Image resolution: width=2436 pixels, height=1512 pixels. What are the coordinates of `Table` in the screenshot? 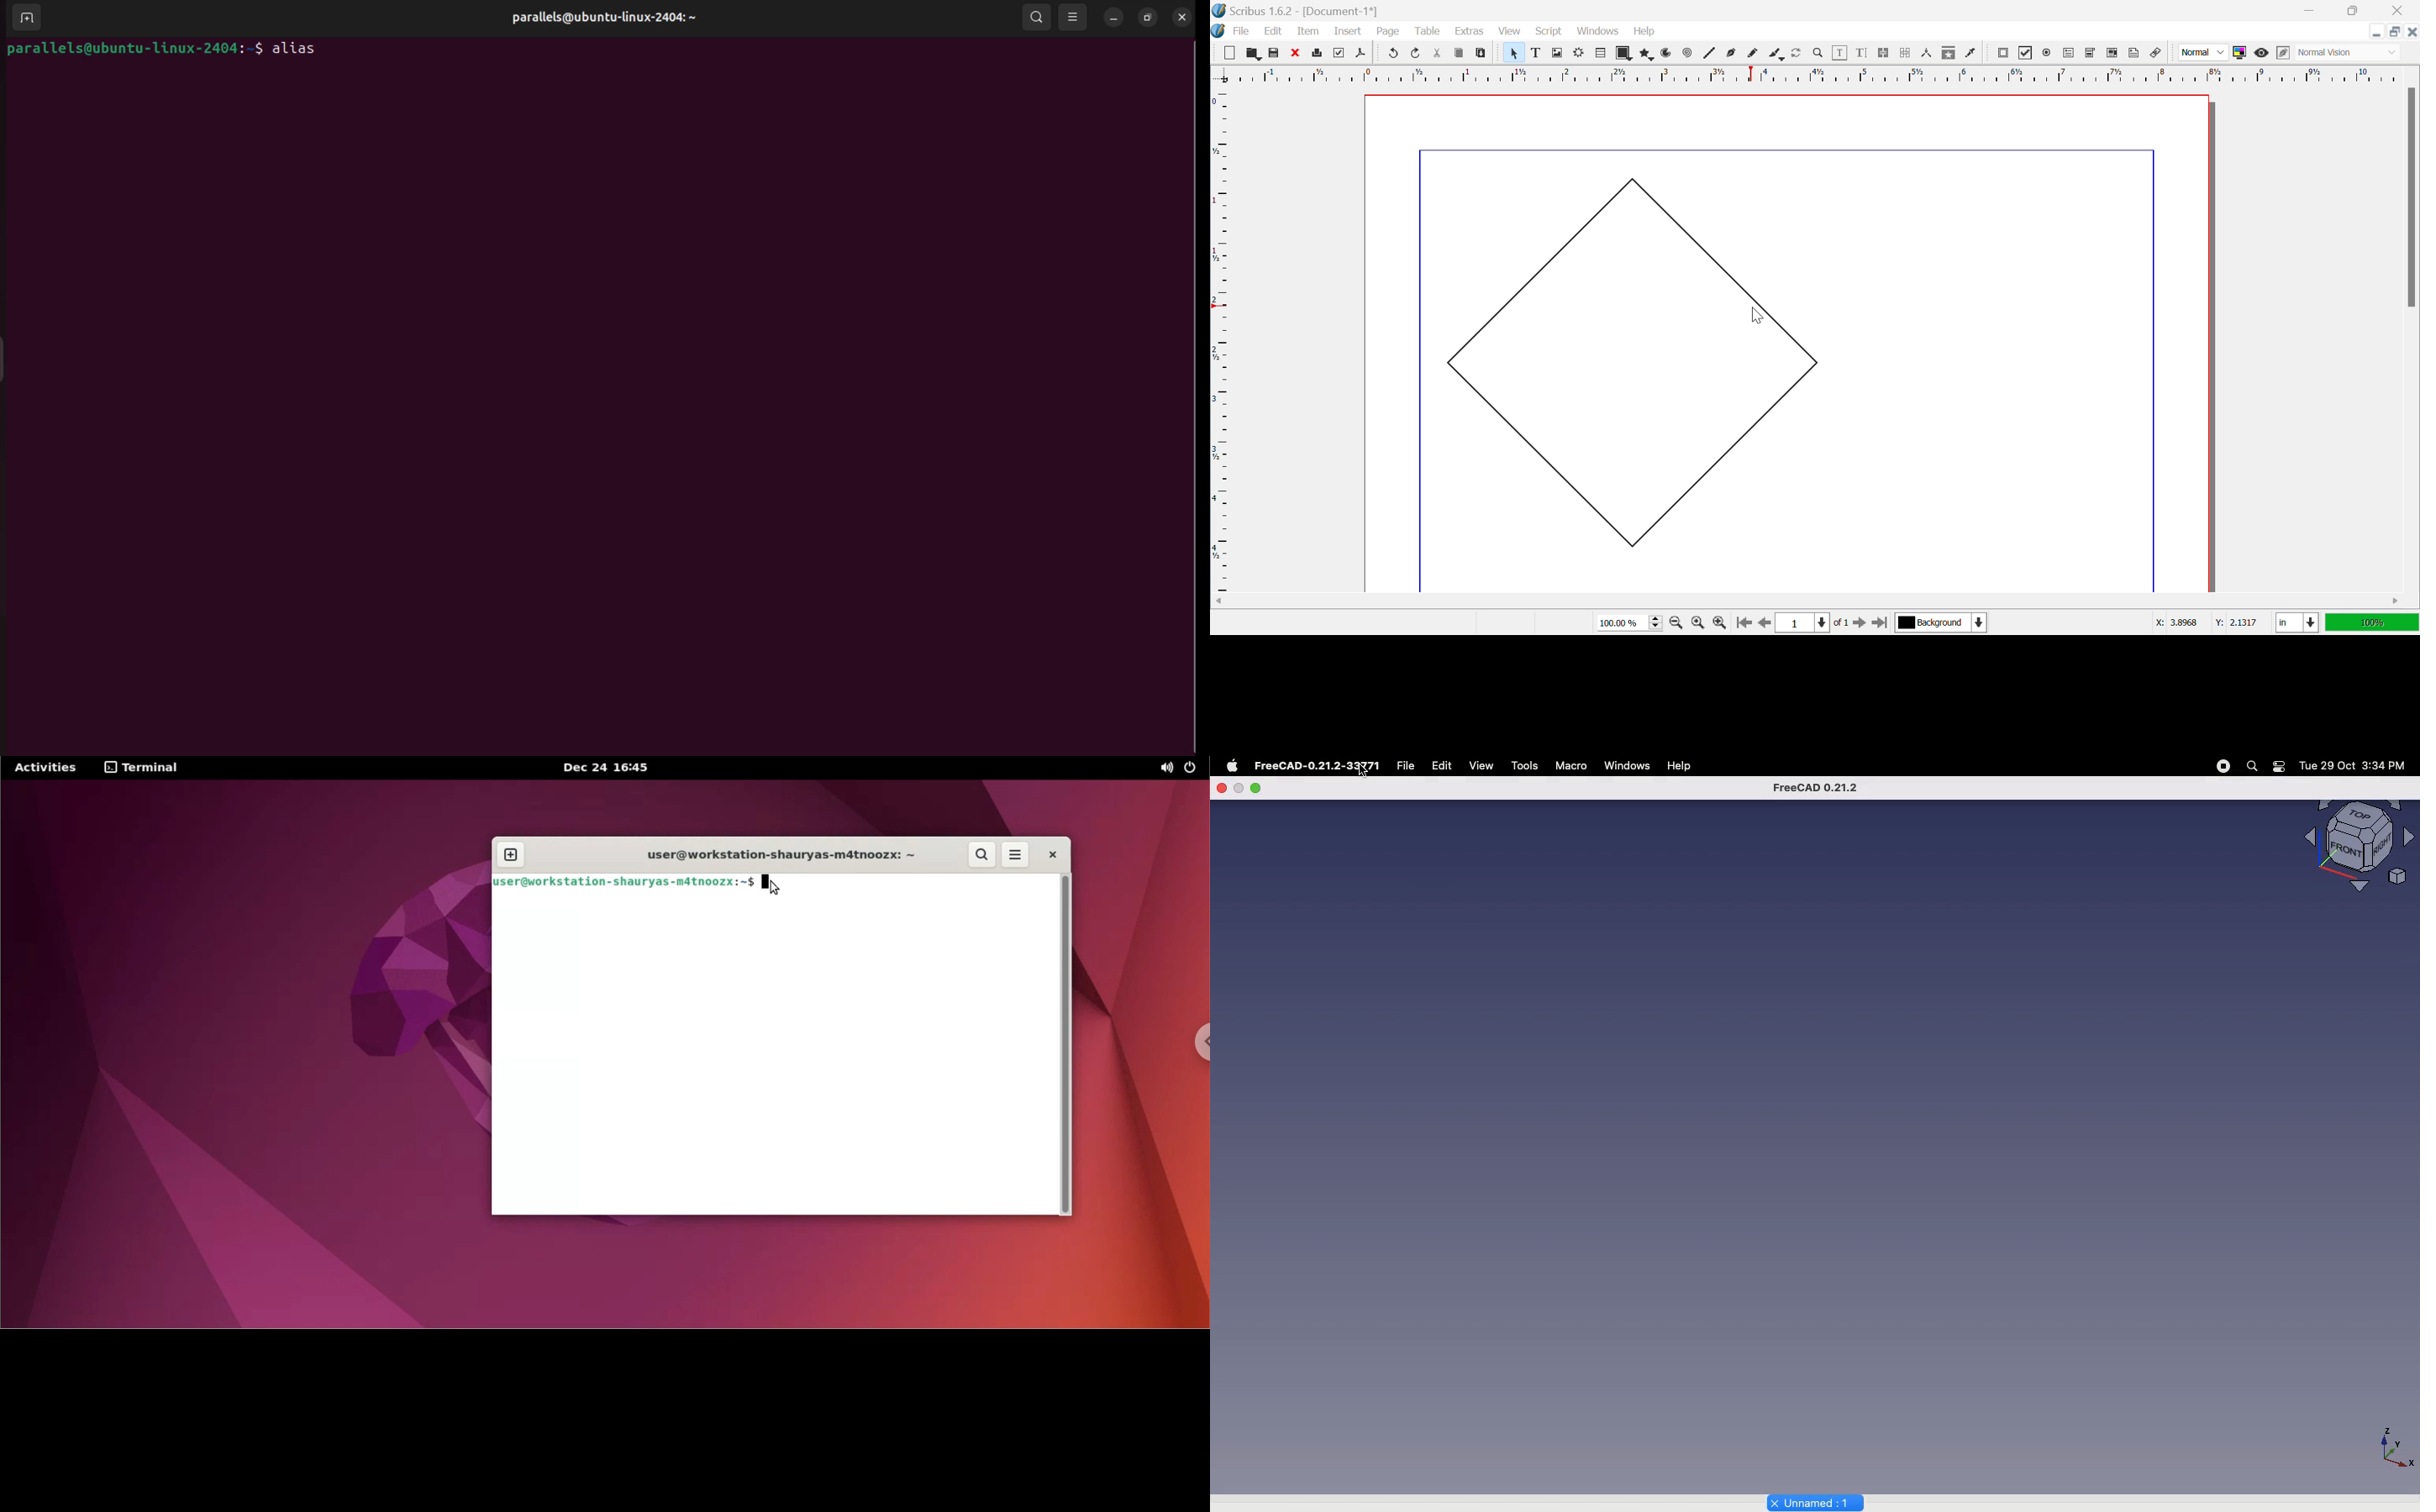 It's located at (1601, 54).